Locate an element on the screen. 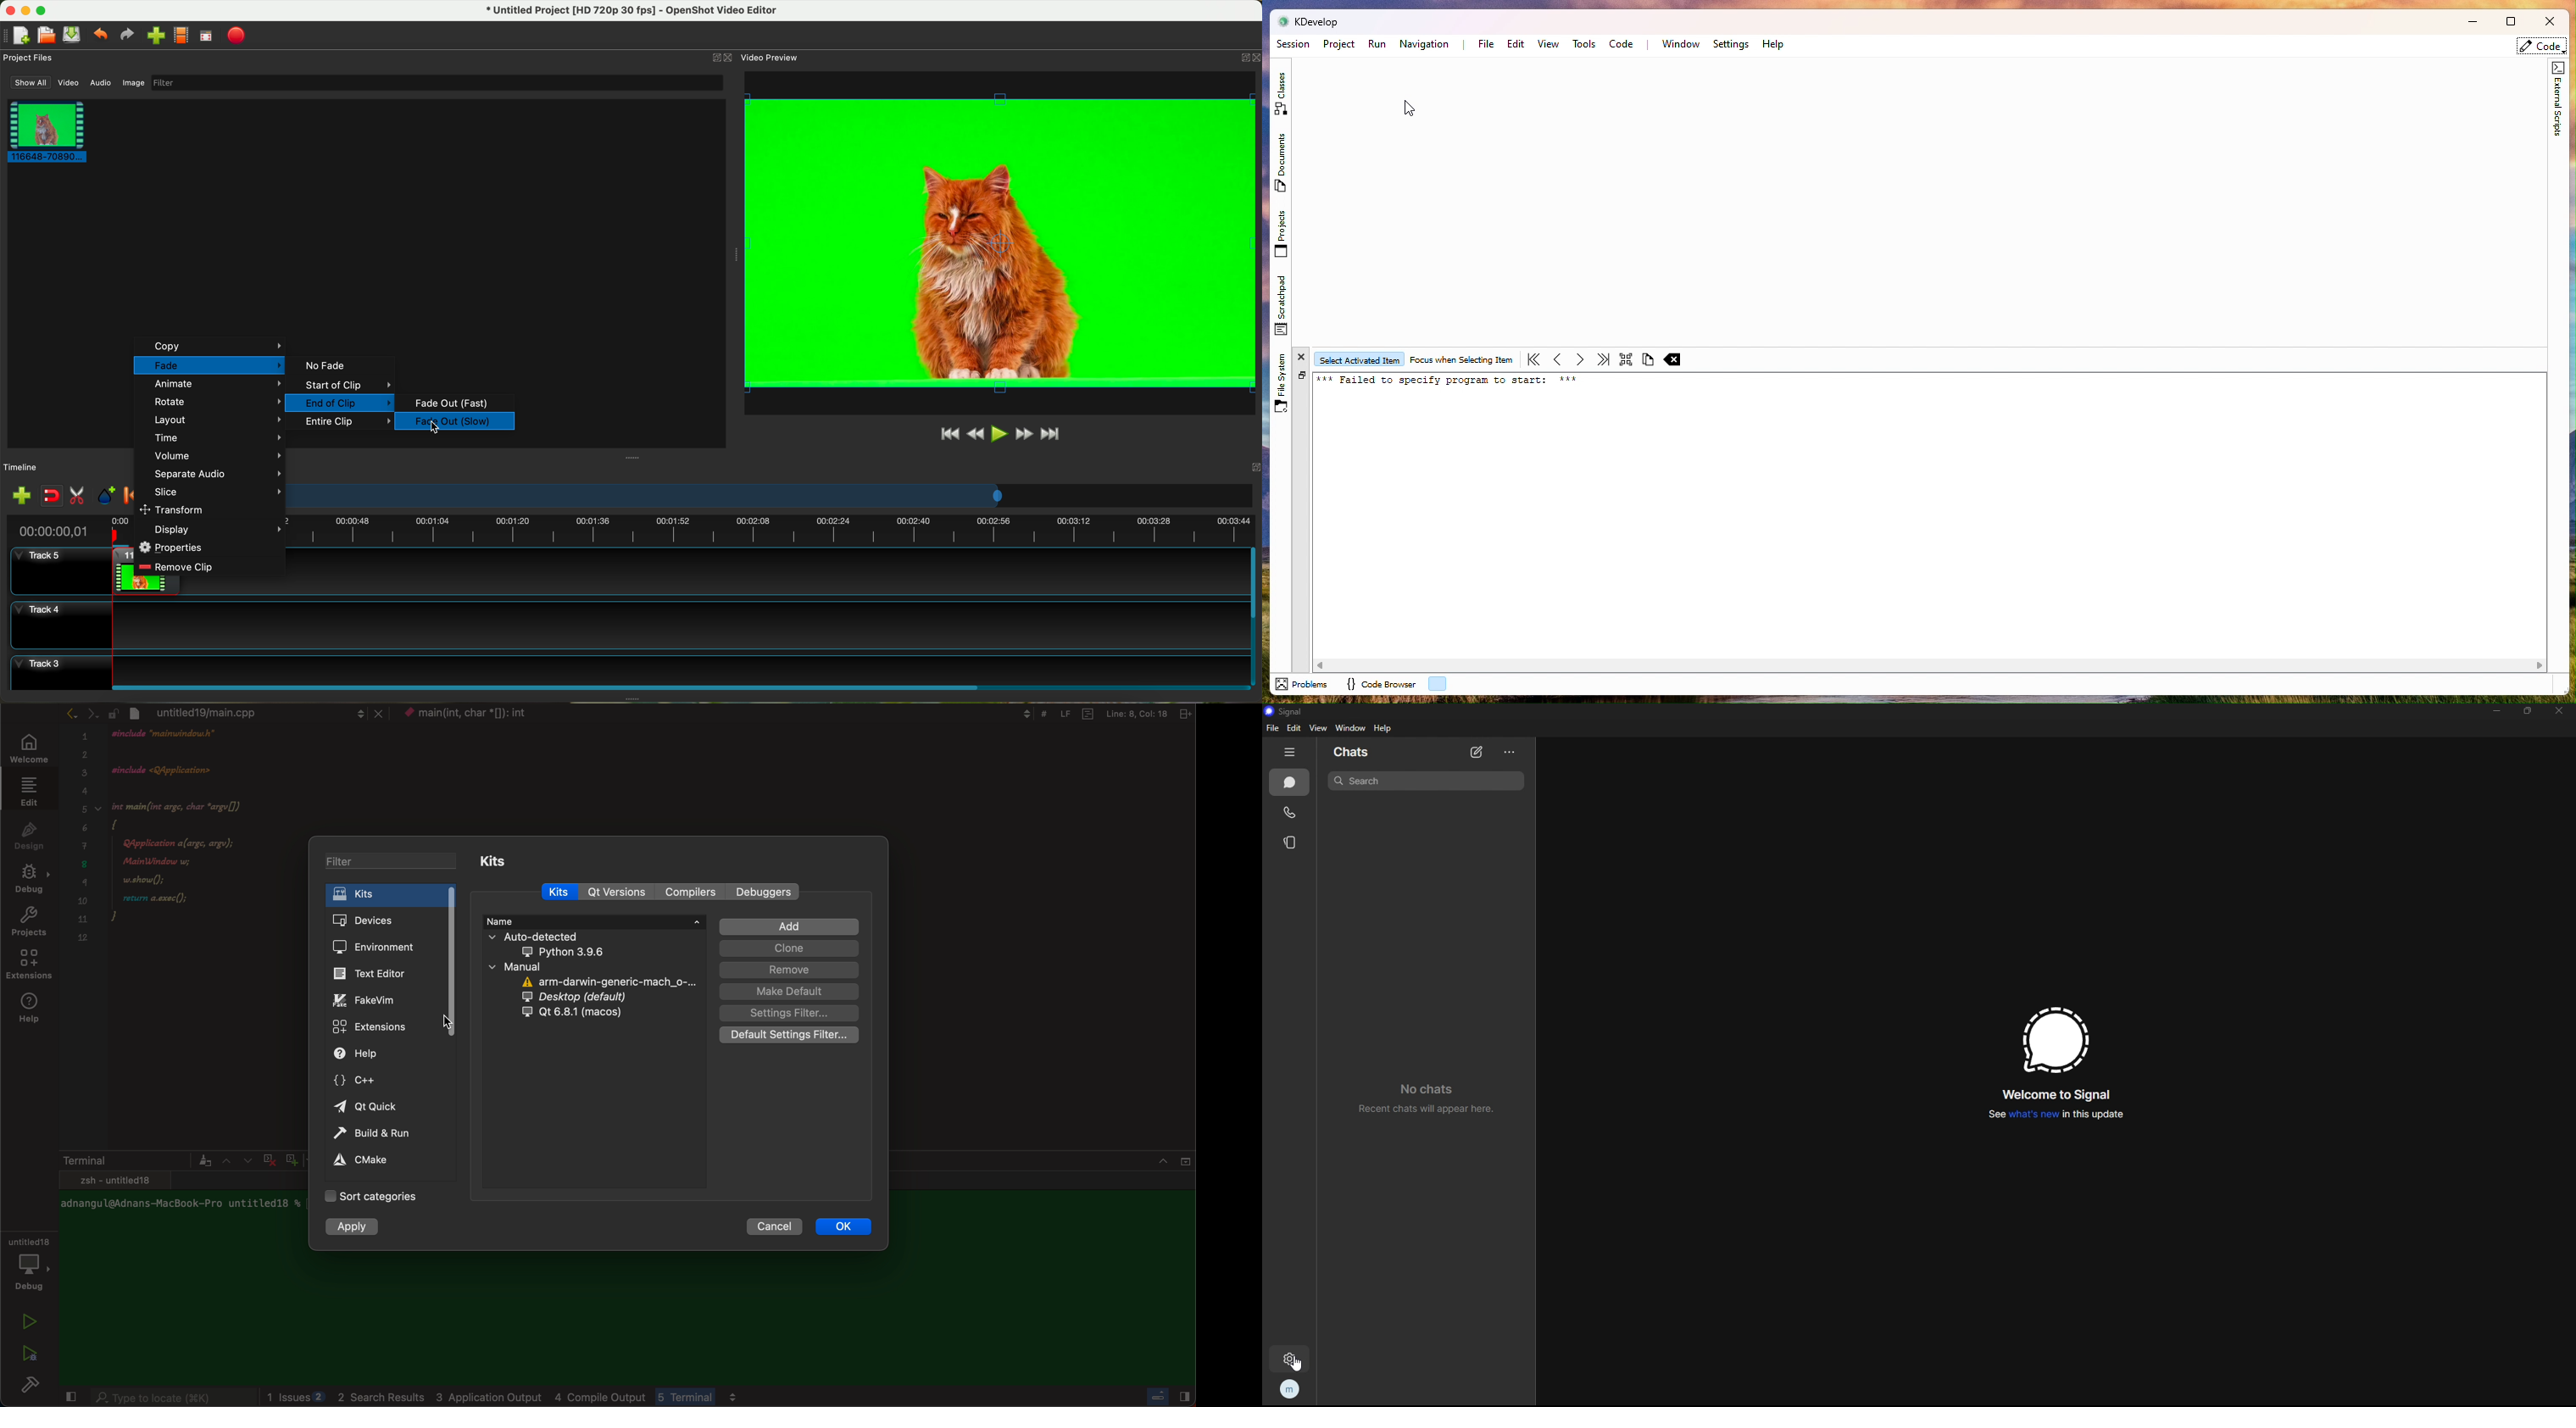 The image size is (2576, 1428). c++ is located at coordinates (383, 1079).